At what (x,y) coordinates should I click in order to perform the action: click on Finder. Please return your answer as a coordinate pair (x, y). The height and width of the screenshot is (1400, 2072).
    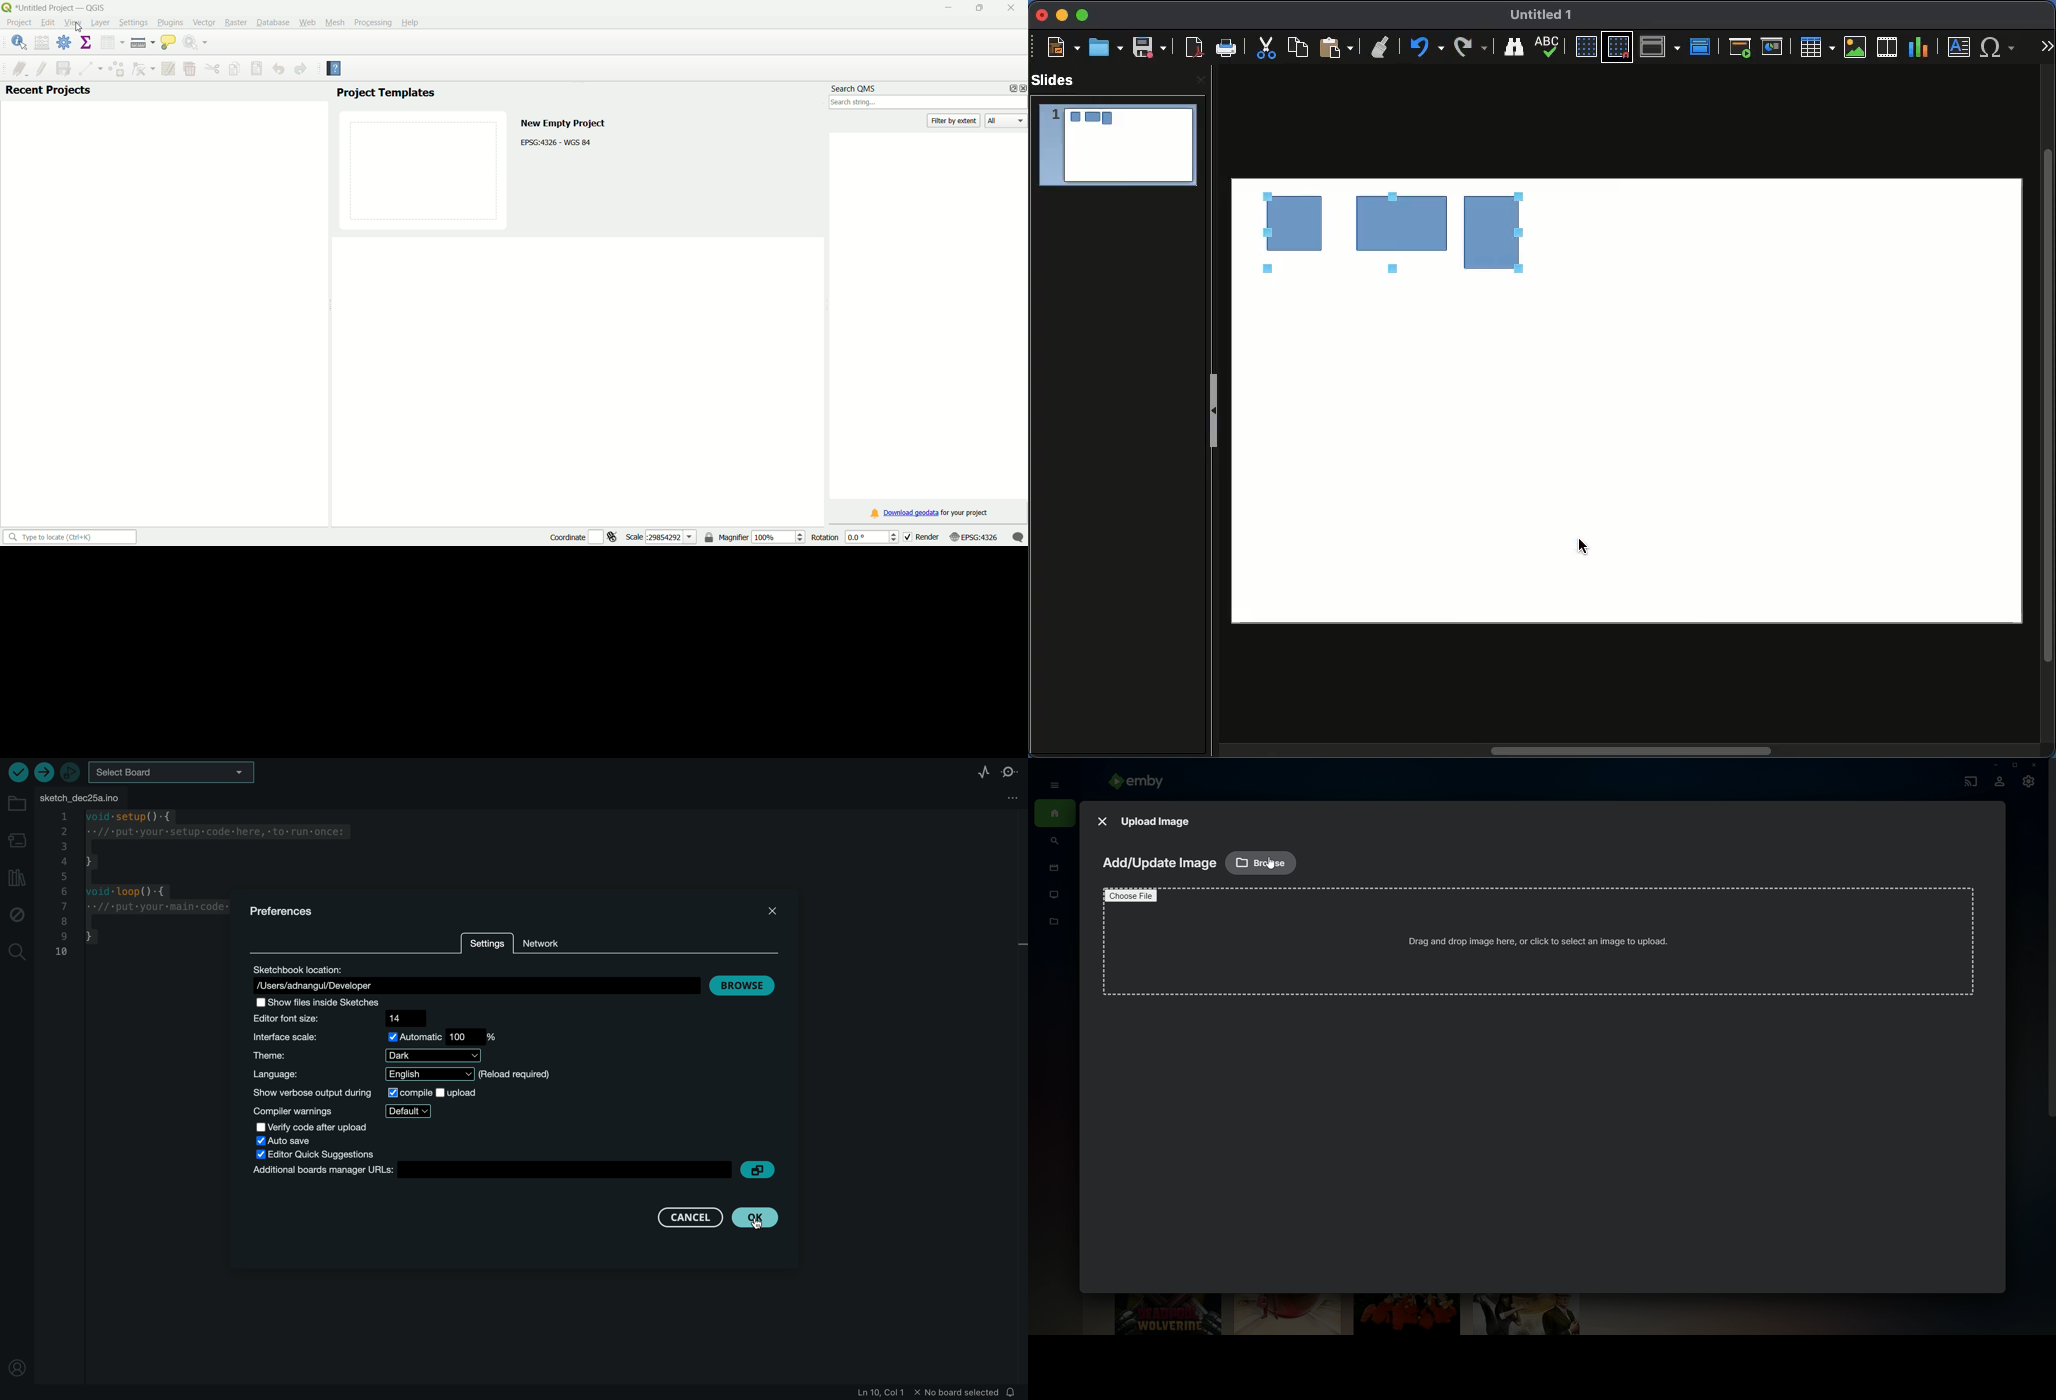
    Looking at the image, I should click on (1515, 47).